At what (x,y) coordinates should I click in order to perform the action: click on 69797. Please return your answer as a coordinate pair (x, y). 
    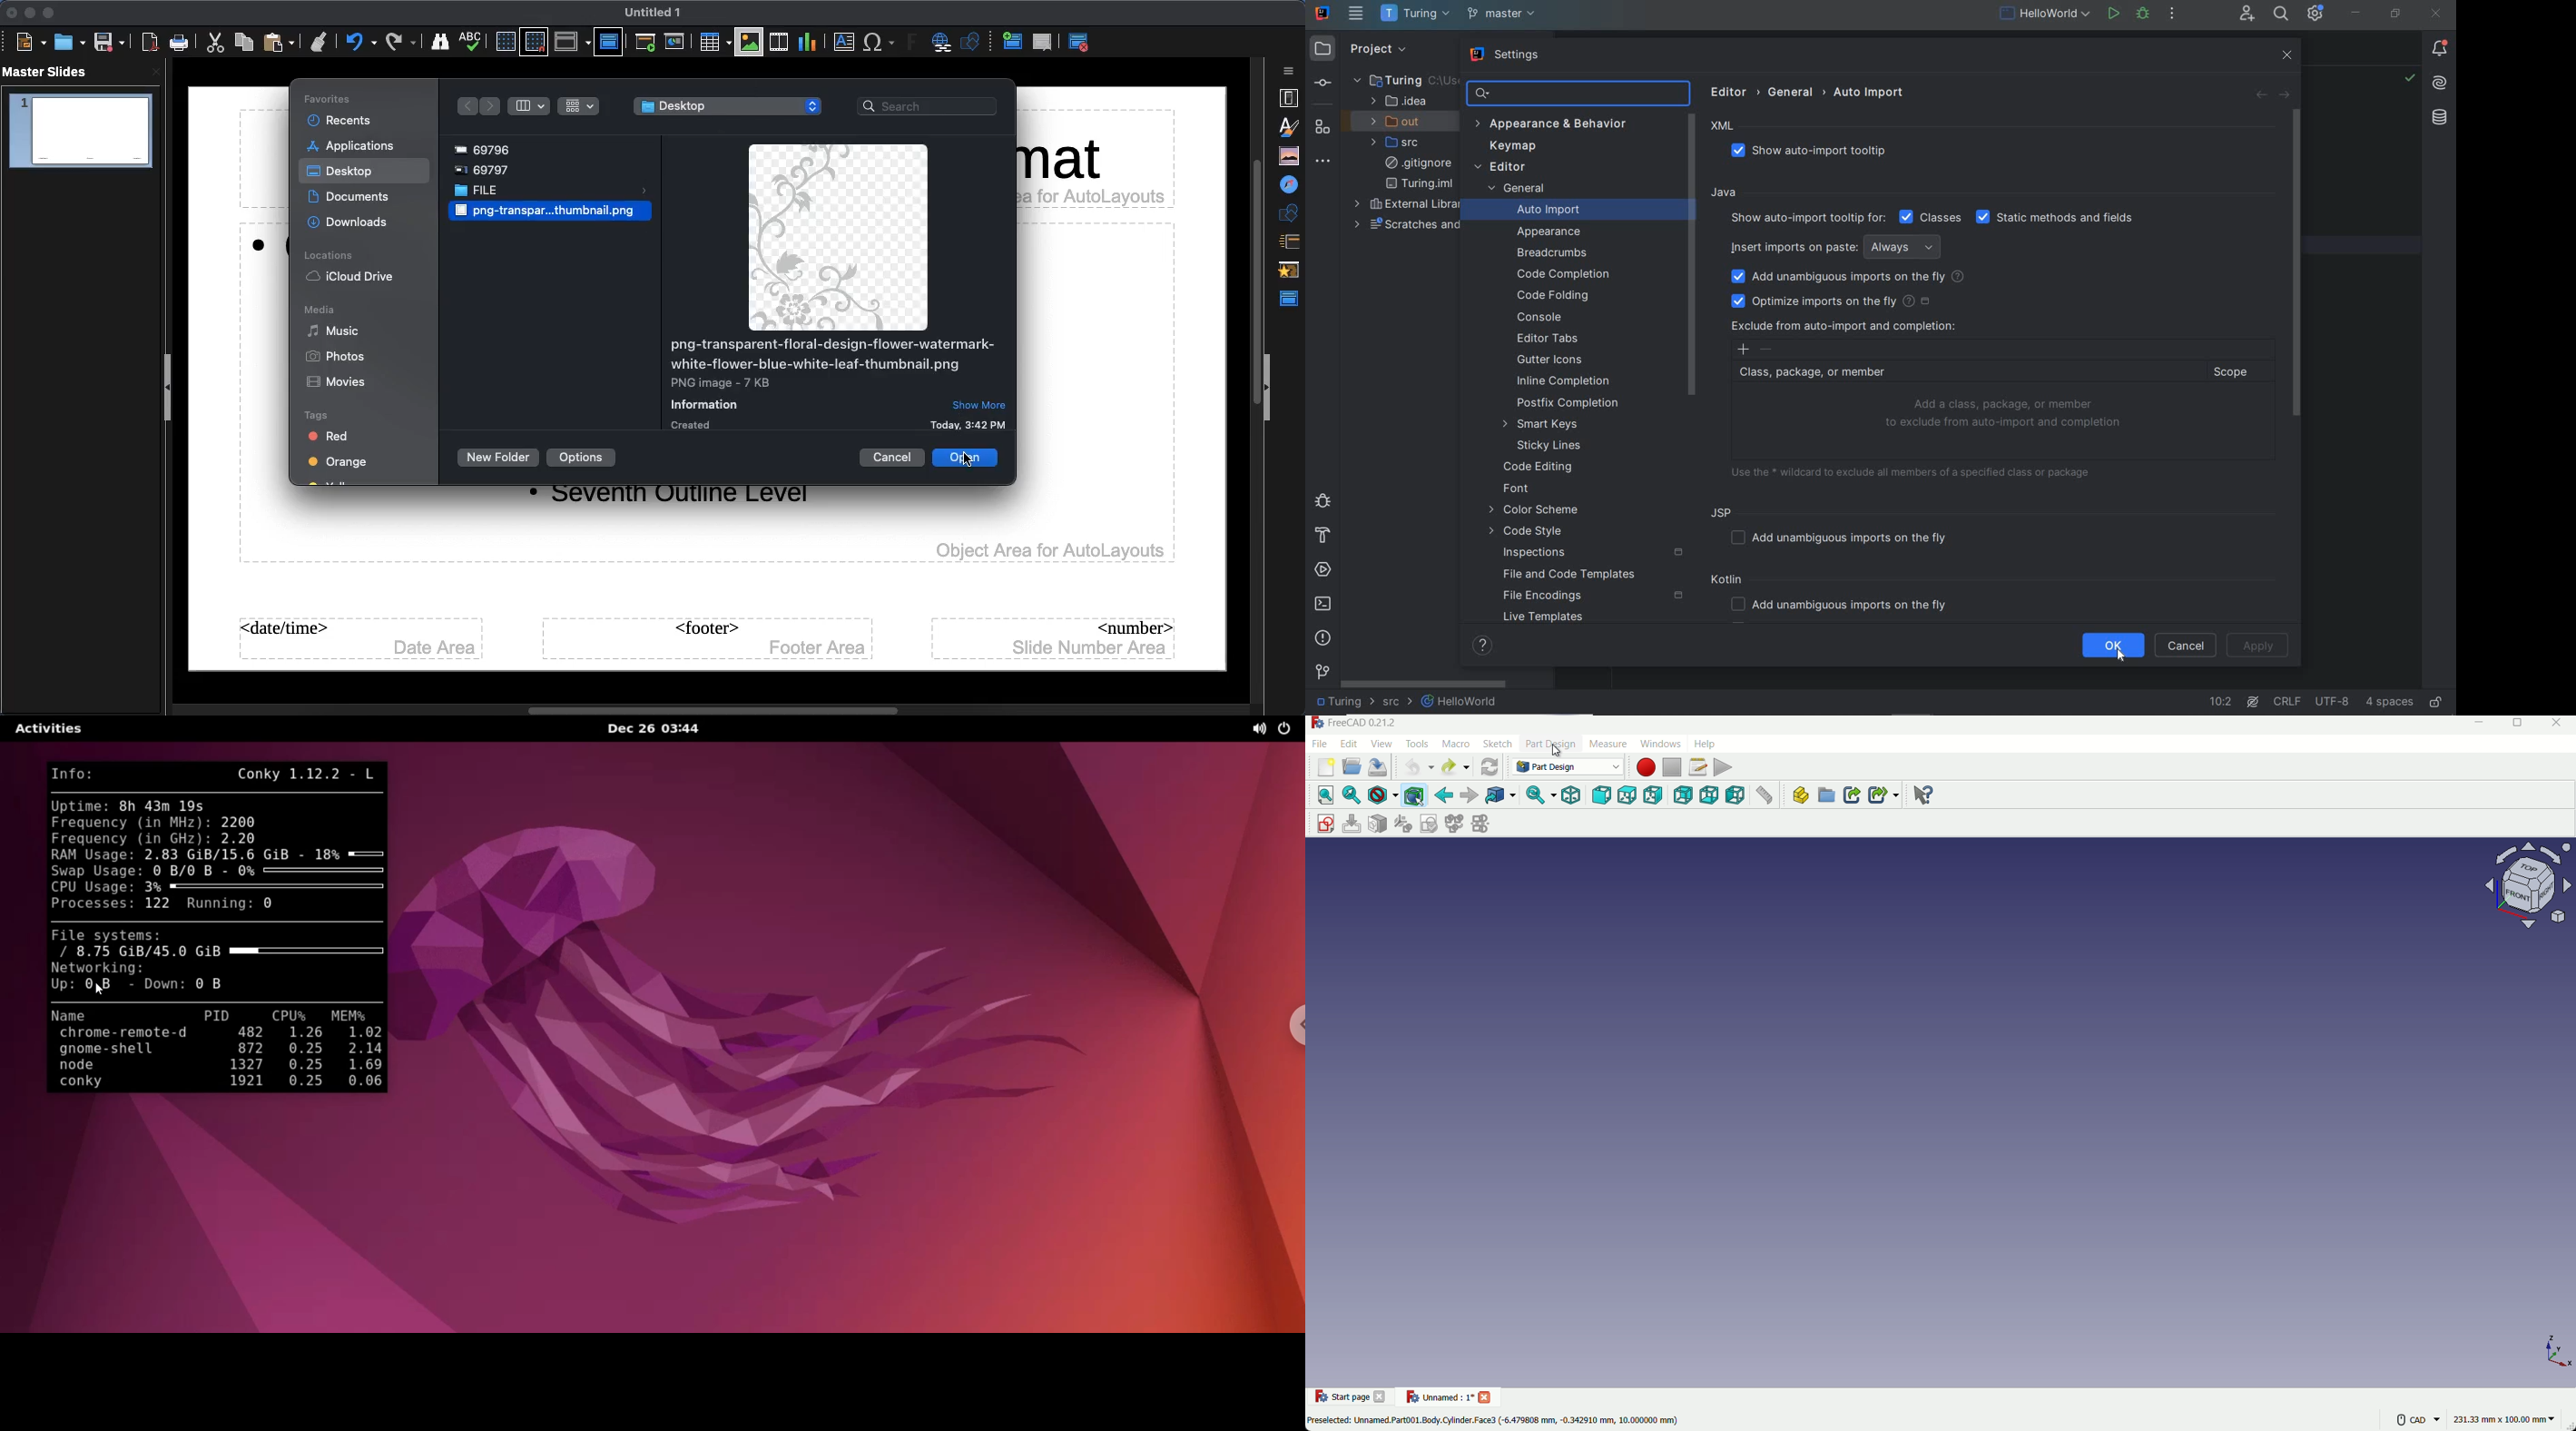
    Looking at the image, I should click on (490, 169).